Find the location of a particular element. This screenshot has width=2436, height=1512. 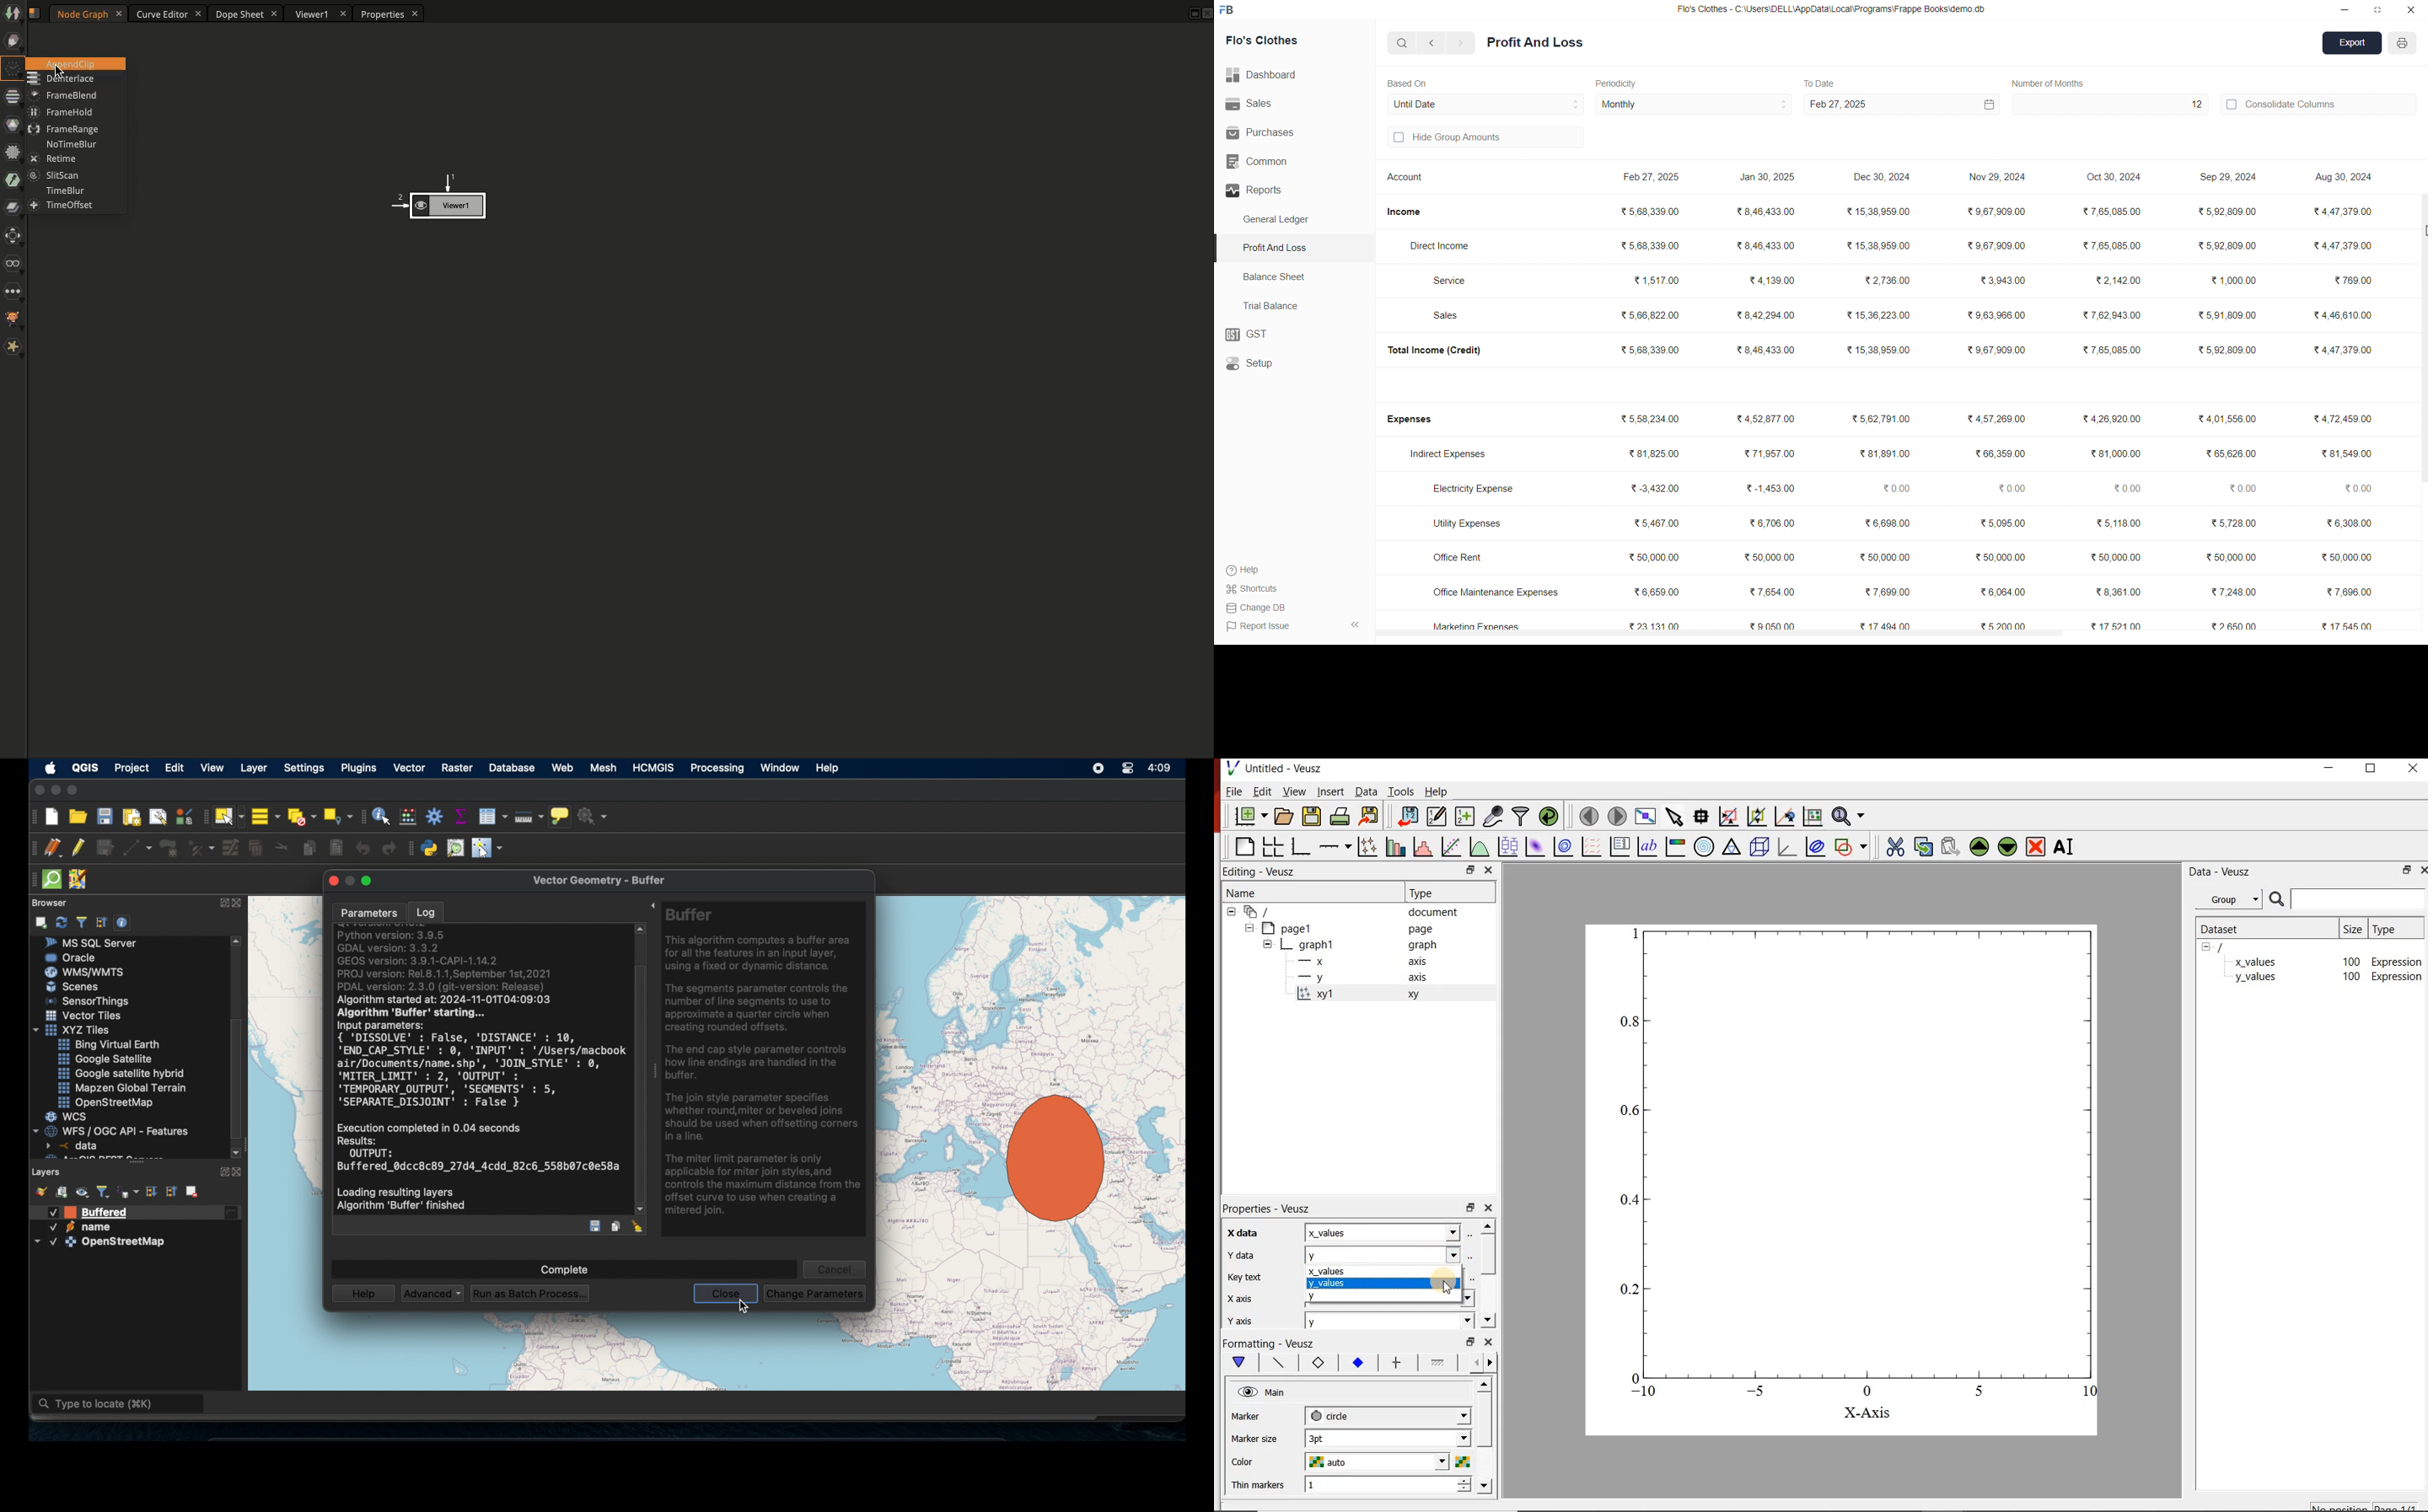

Hide Group Amounts is located at coordinates (1483, 138).